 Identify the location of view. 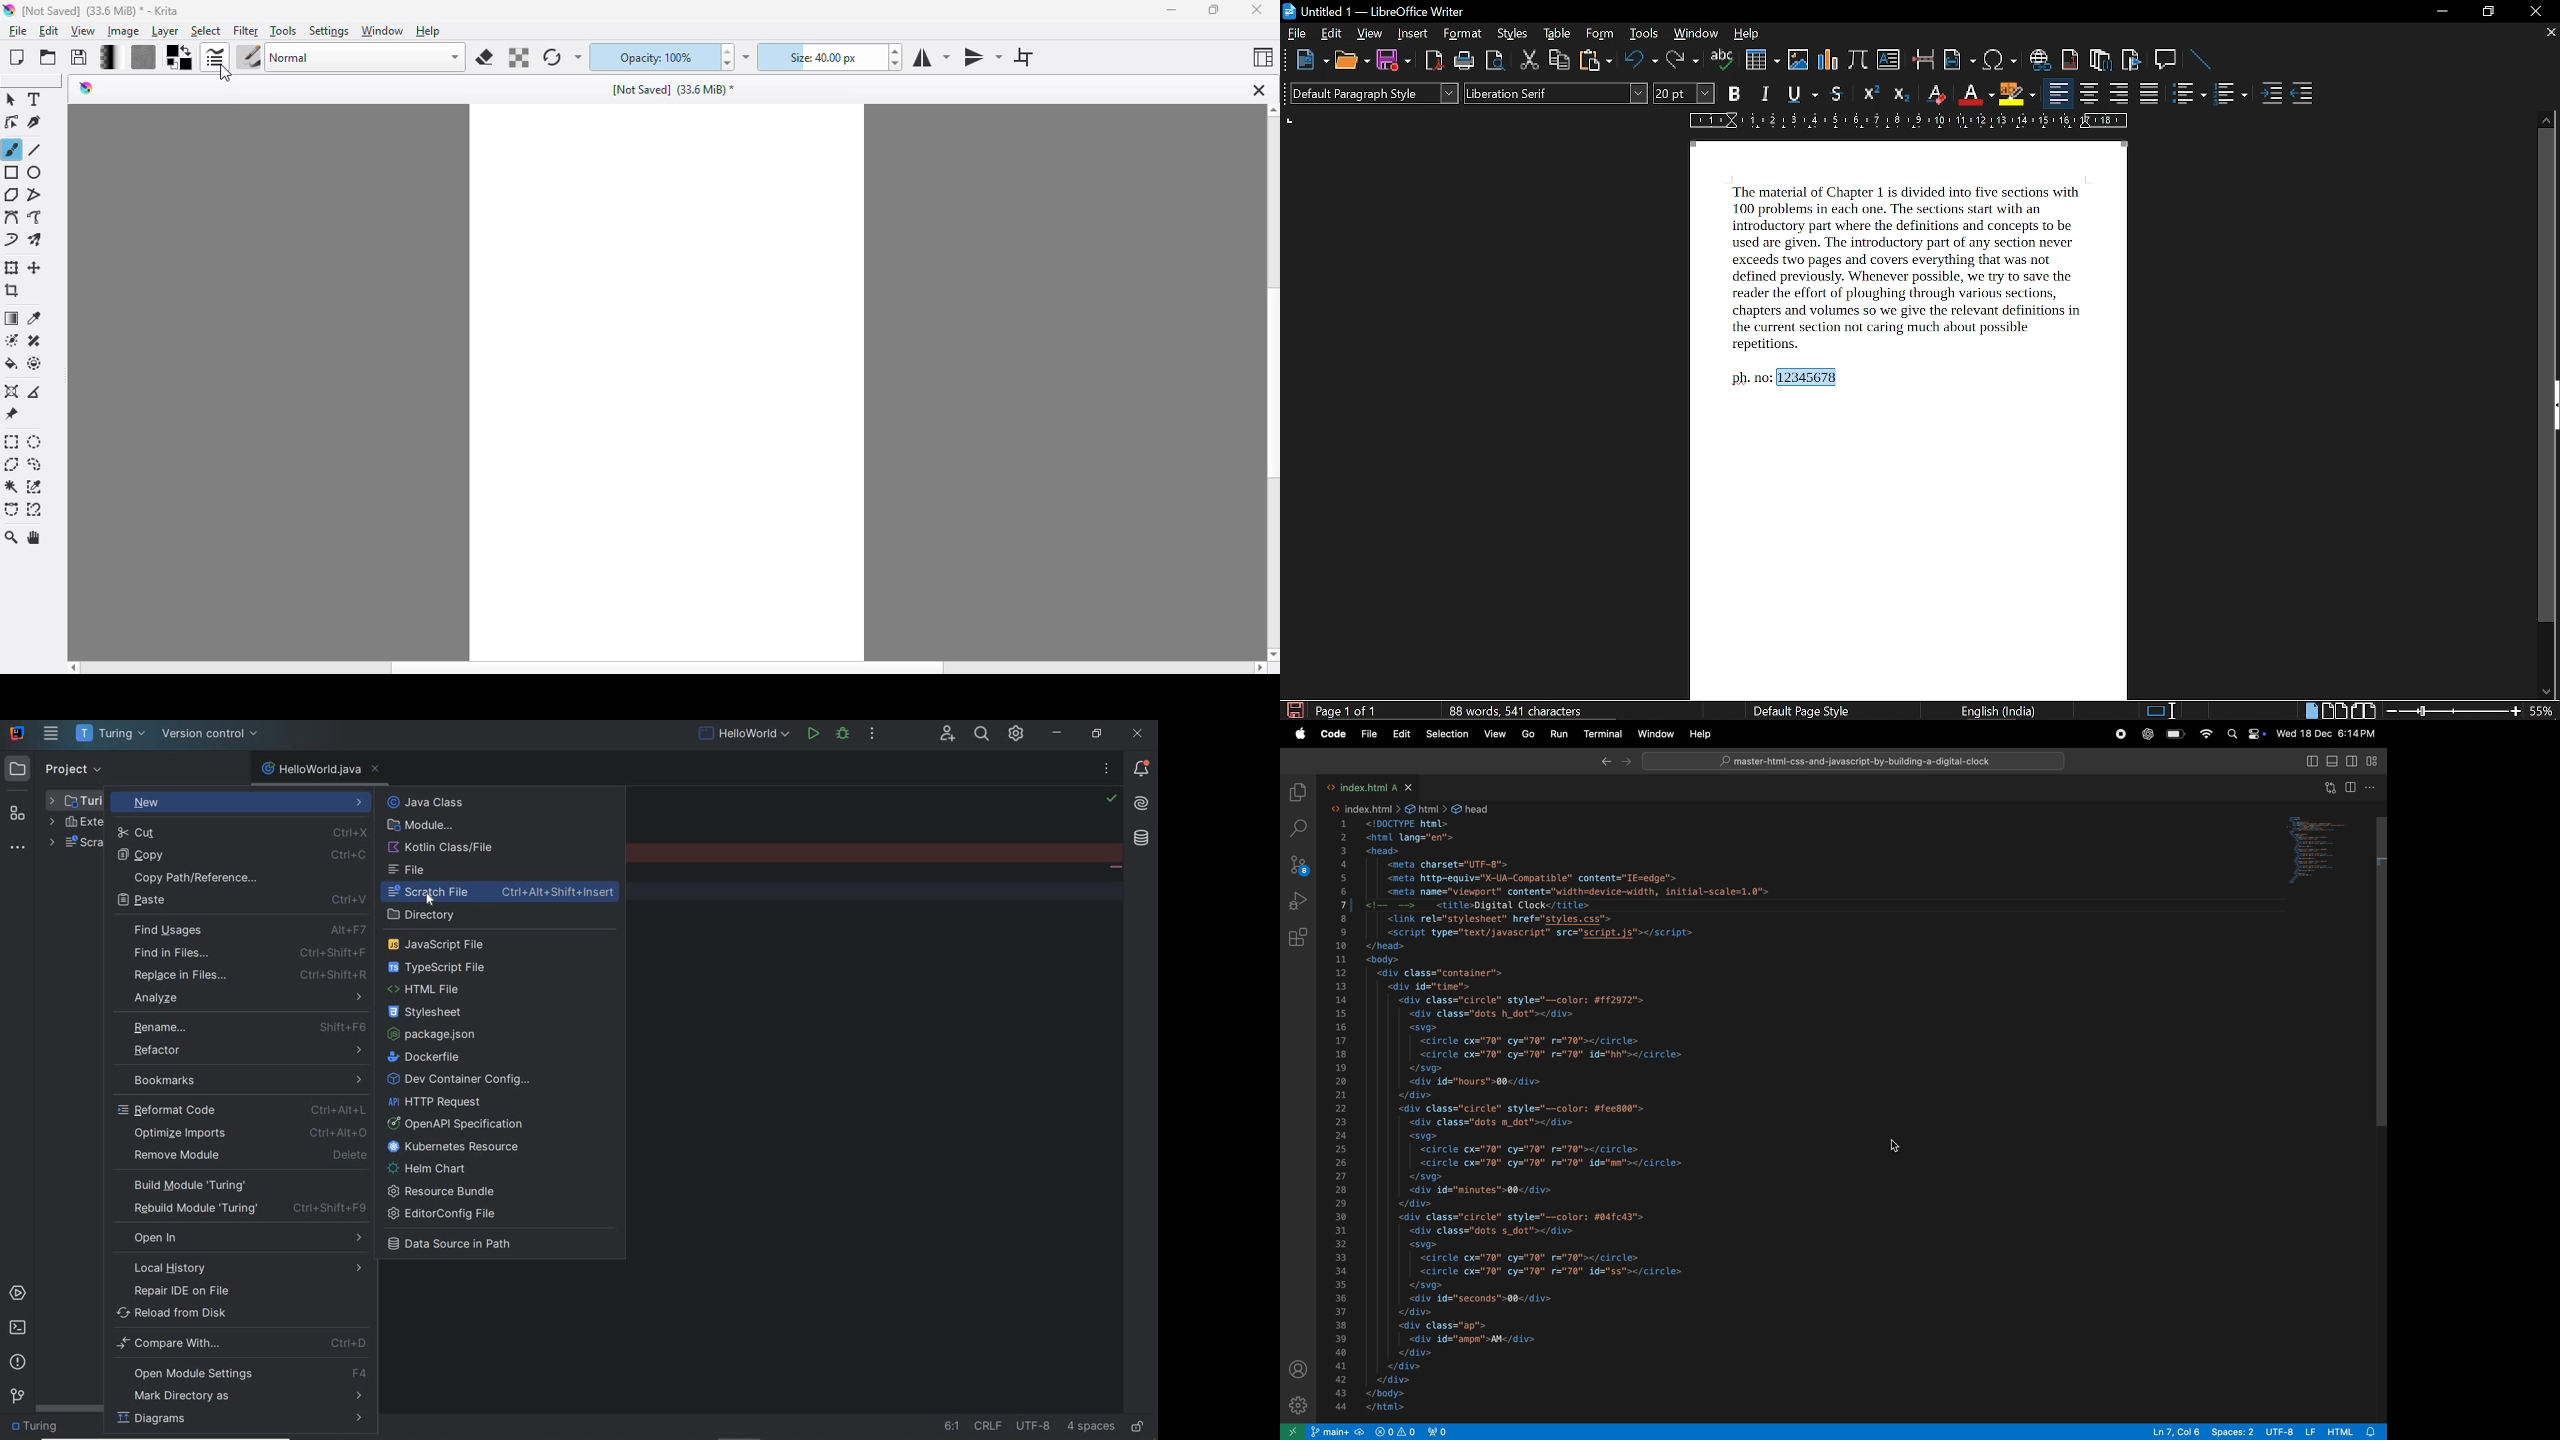
(84, 32).